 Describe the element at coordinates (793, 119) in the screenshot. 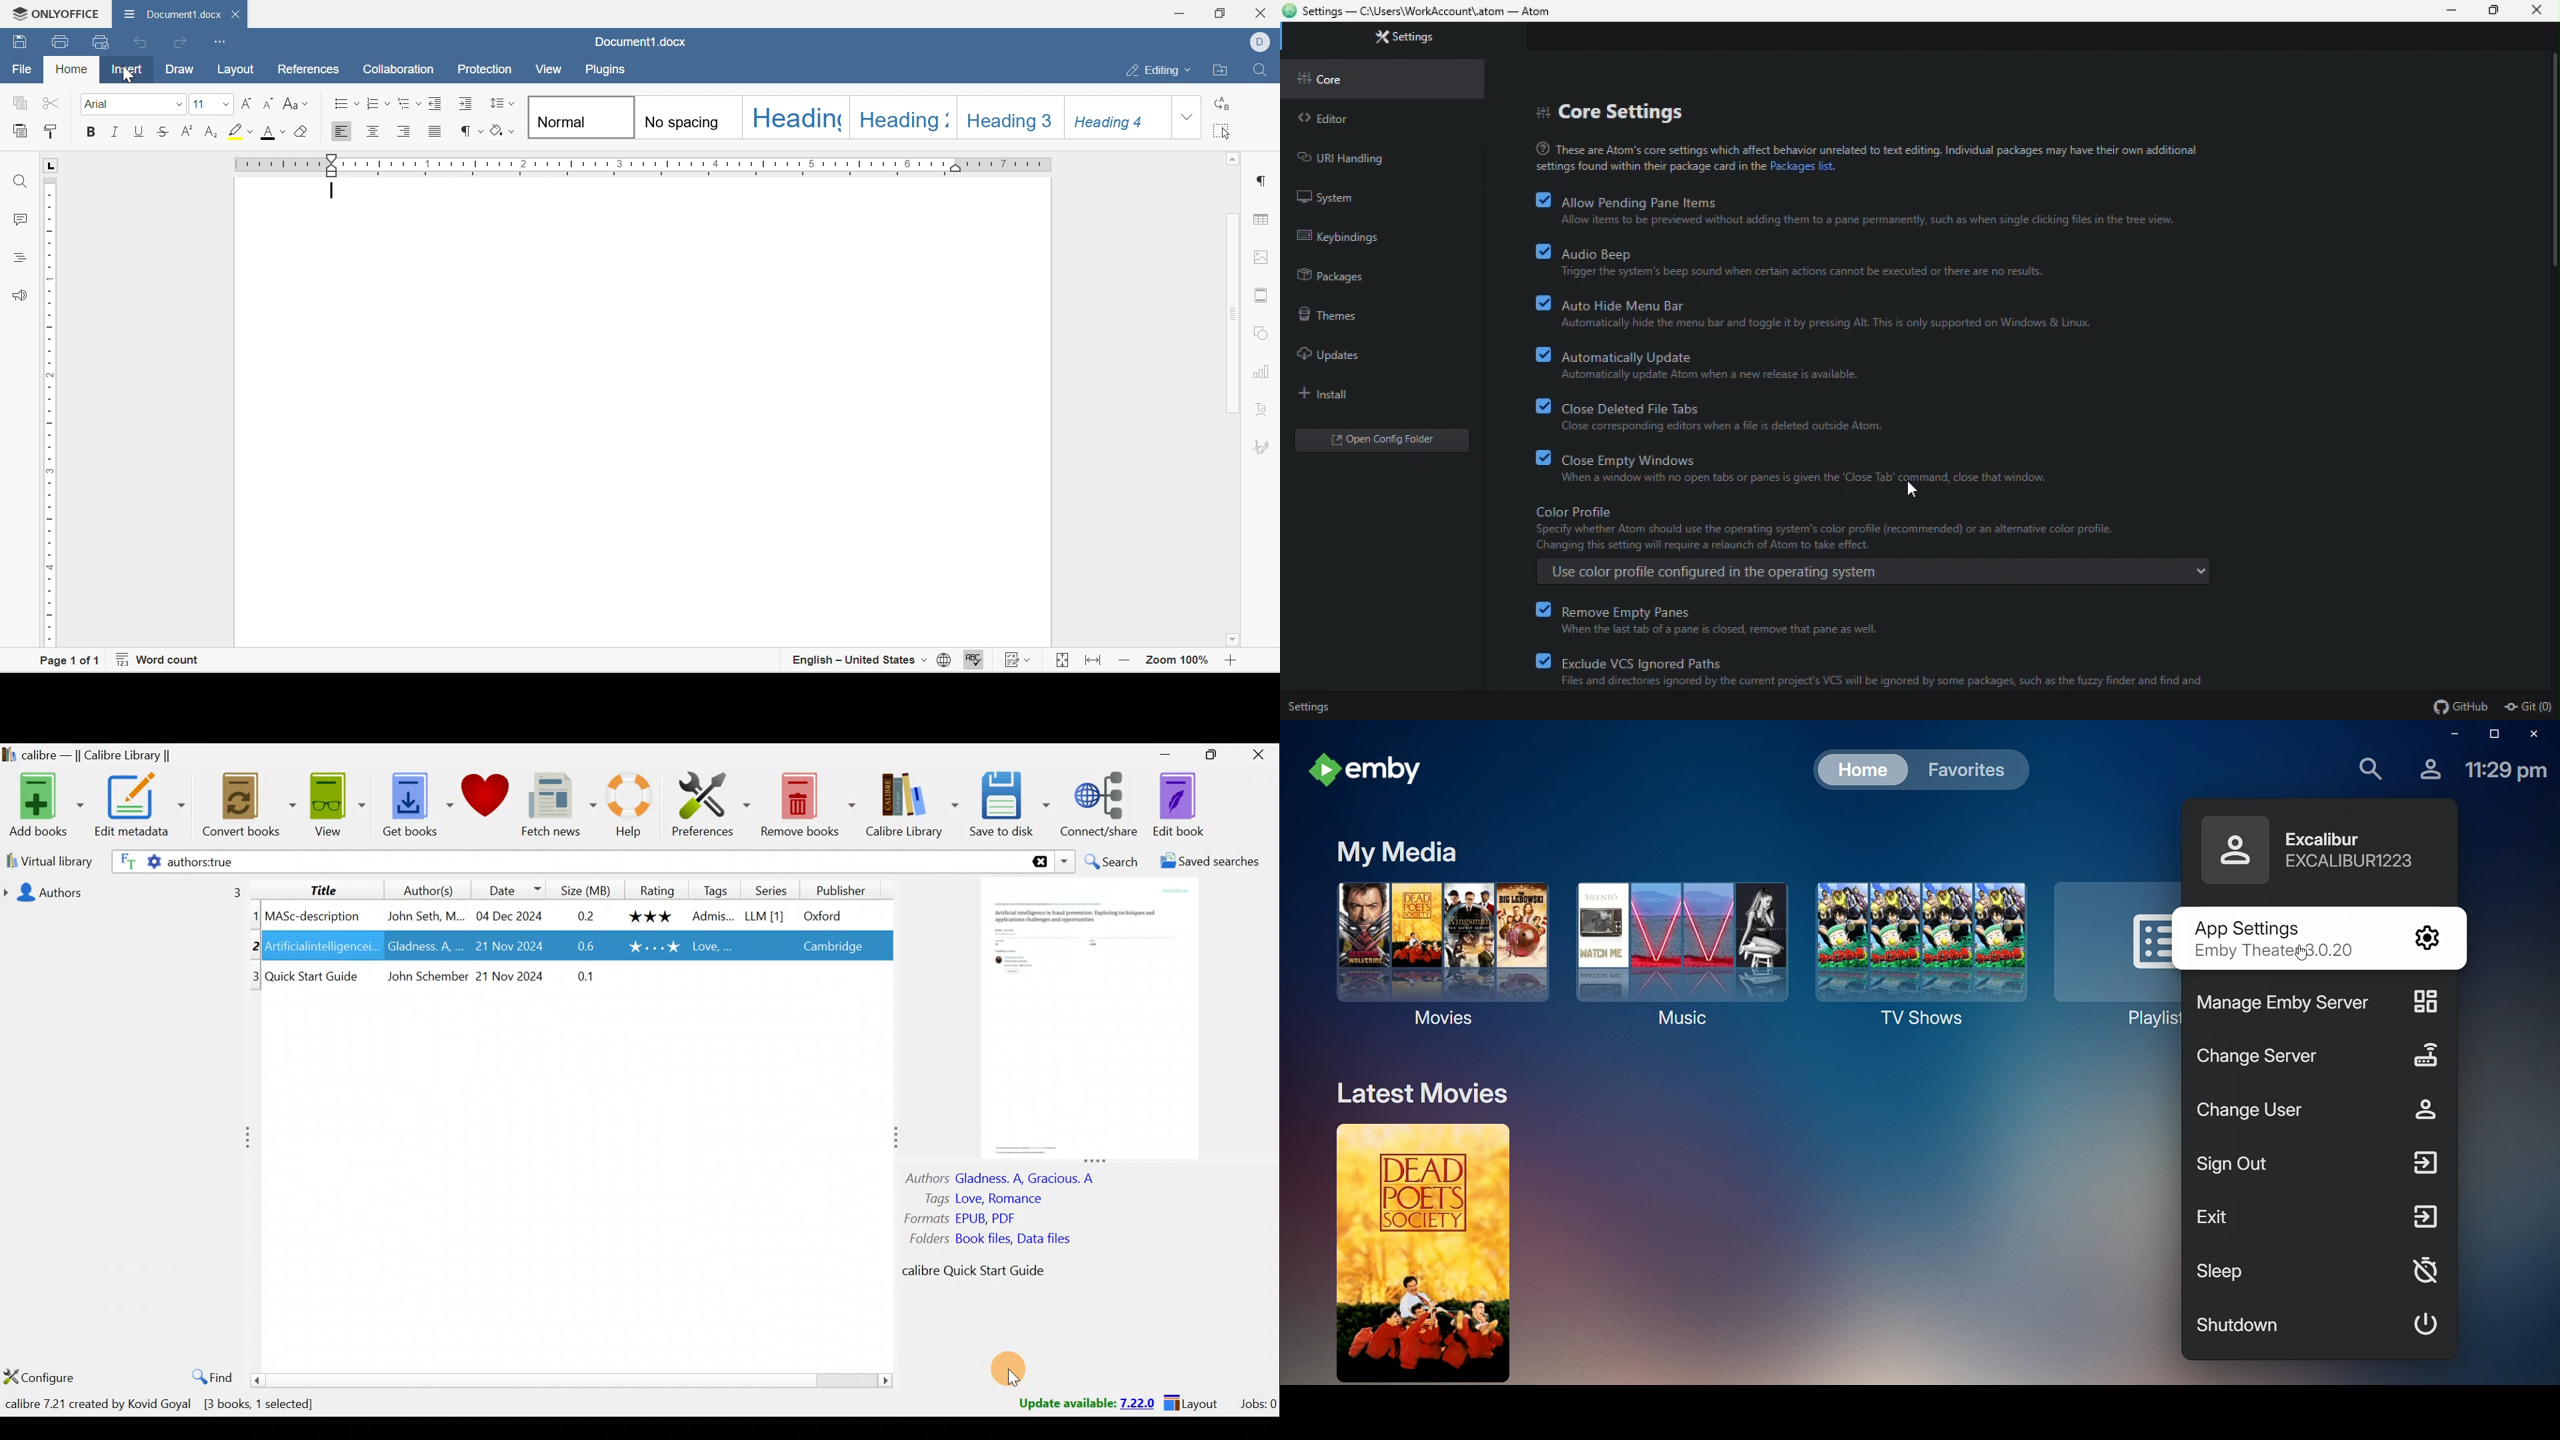

I see `Heading` at that location.